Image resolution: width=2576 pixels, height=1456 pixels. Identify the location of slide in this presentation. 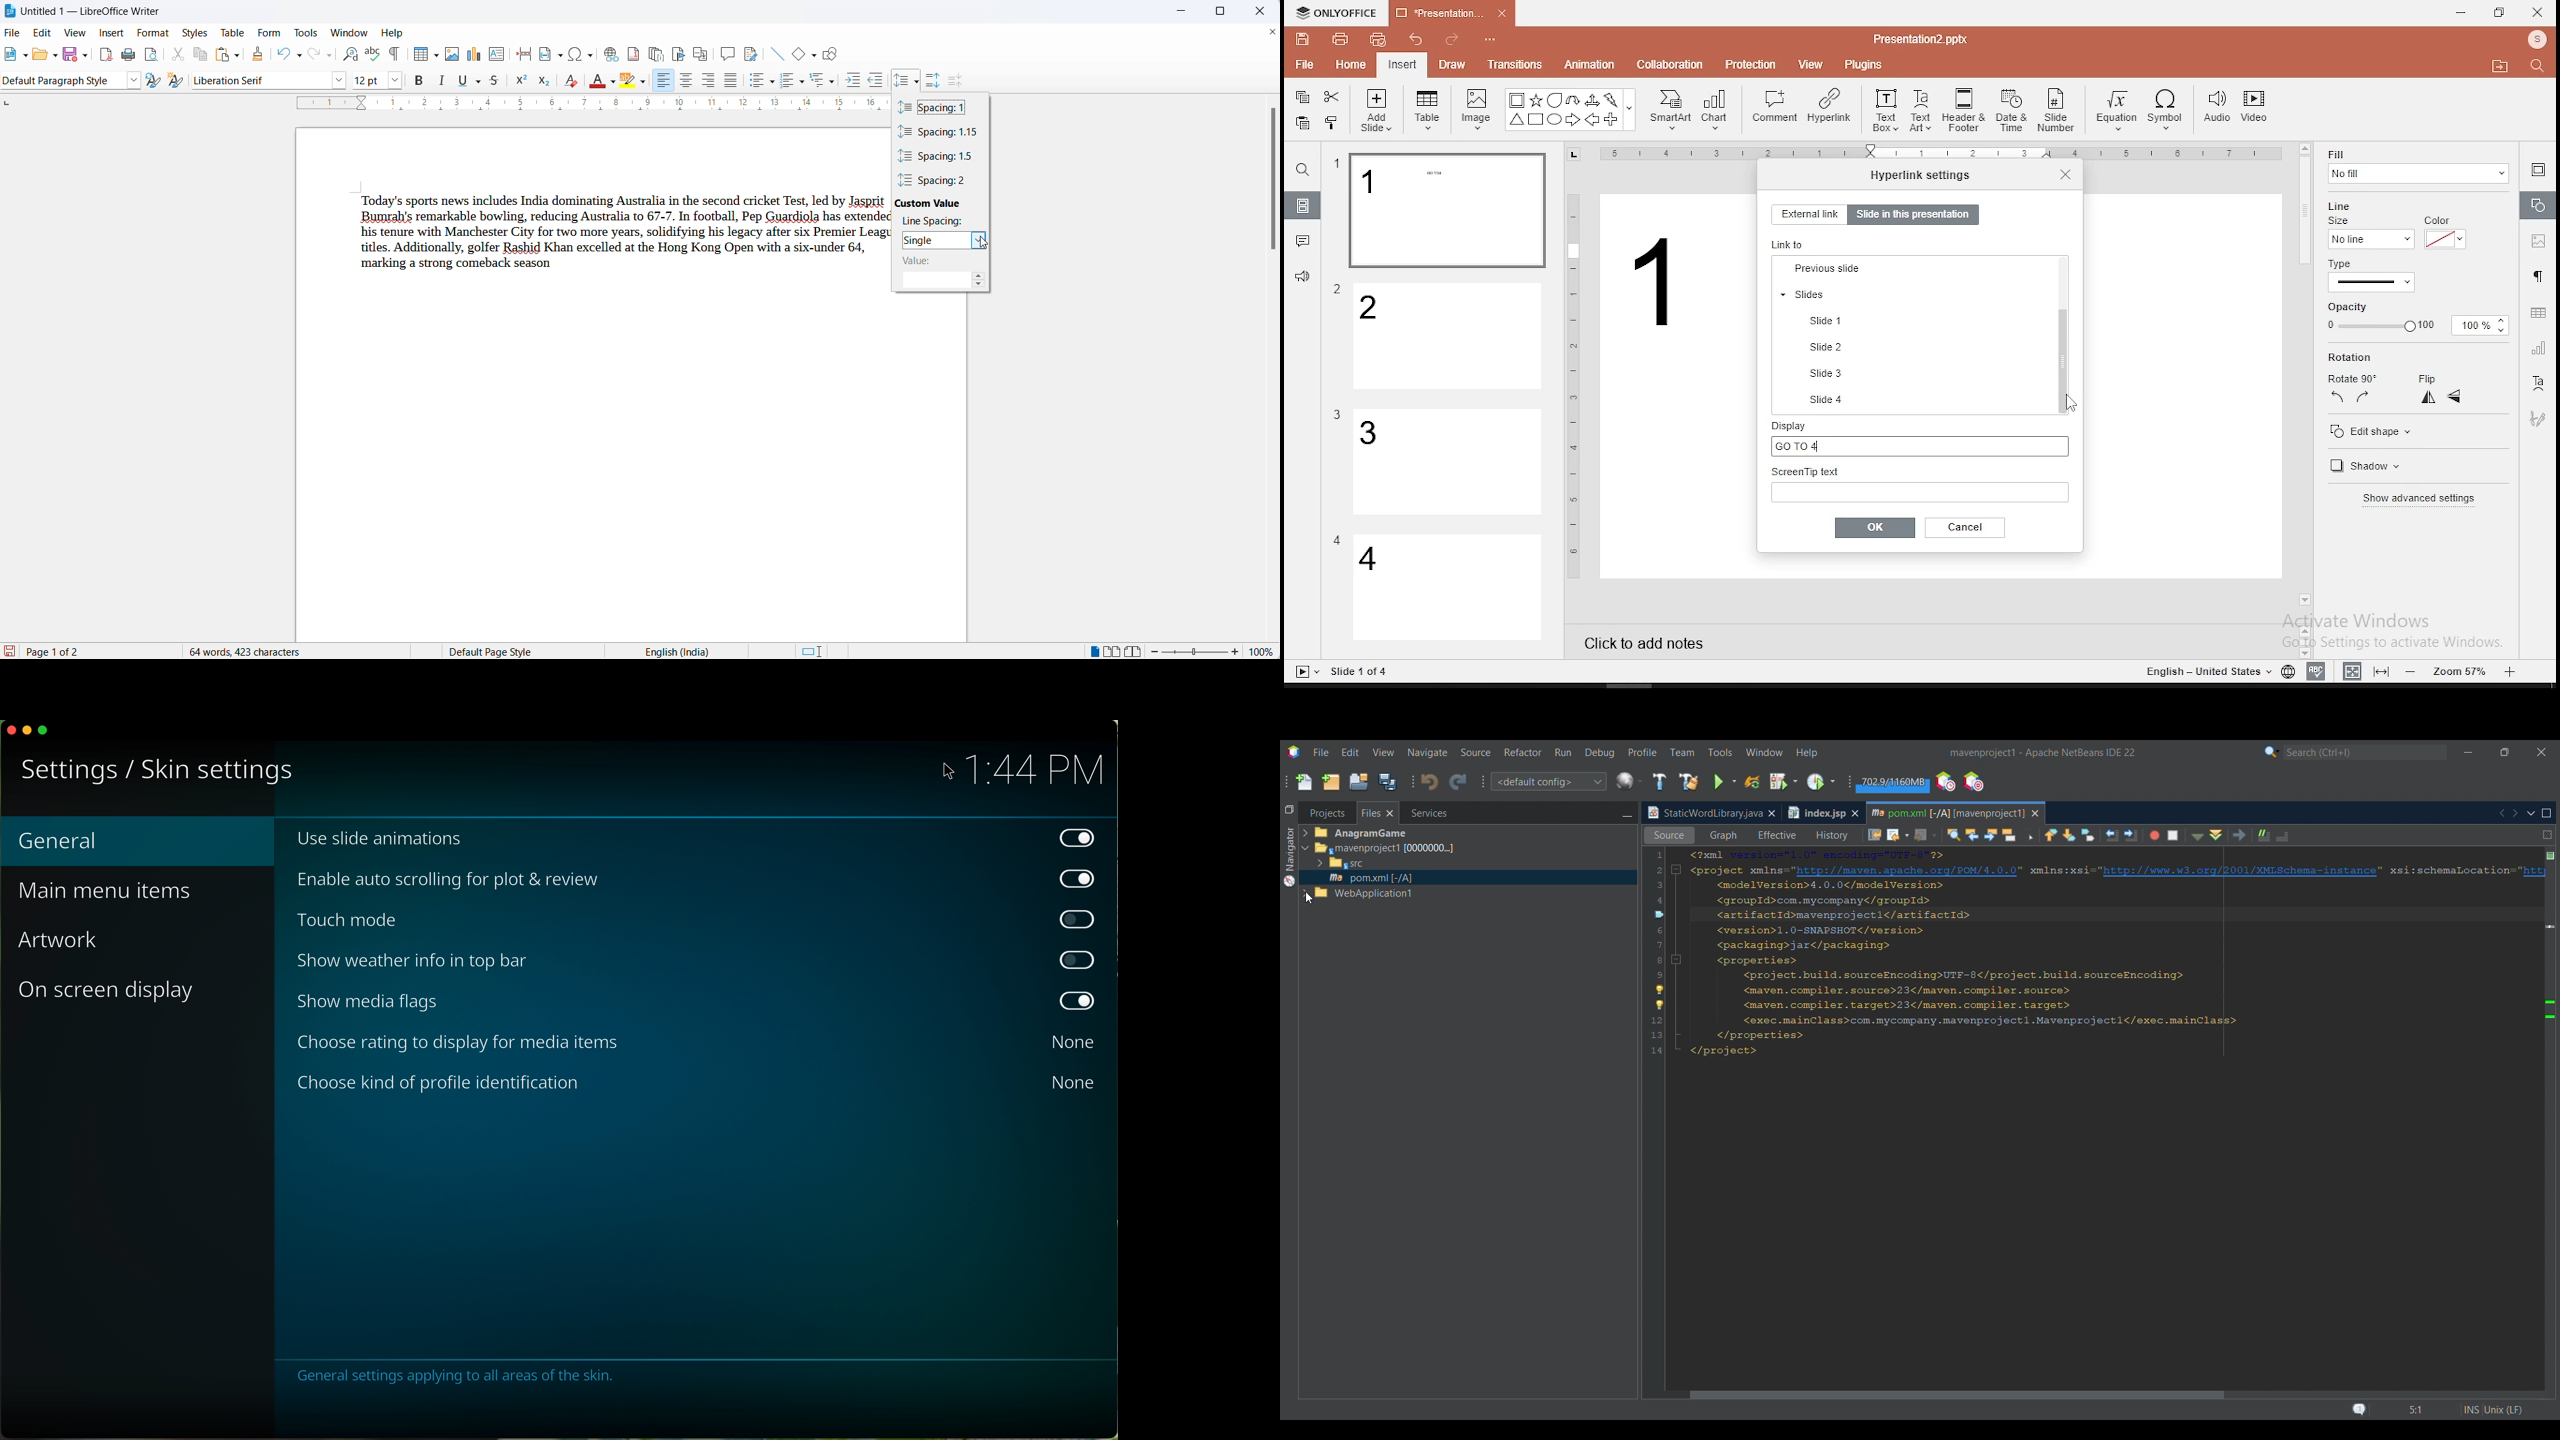
(1913, 216).